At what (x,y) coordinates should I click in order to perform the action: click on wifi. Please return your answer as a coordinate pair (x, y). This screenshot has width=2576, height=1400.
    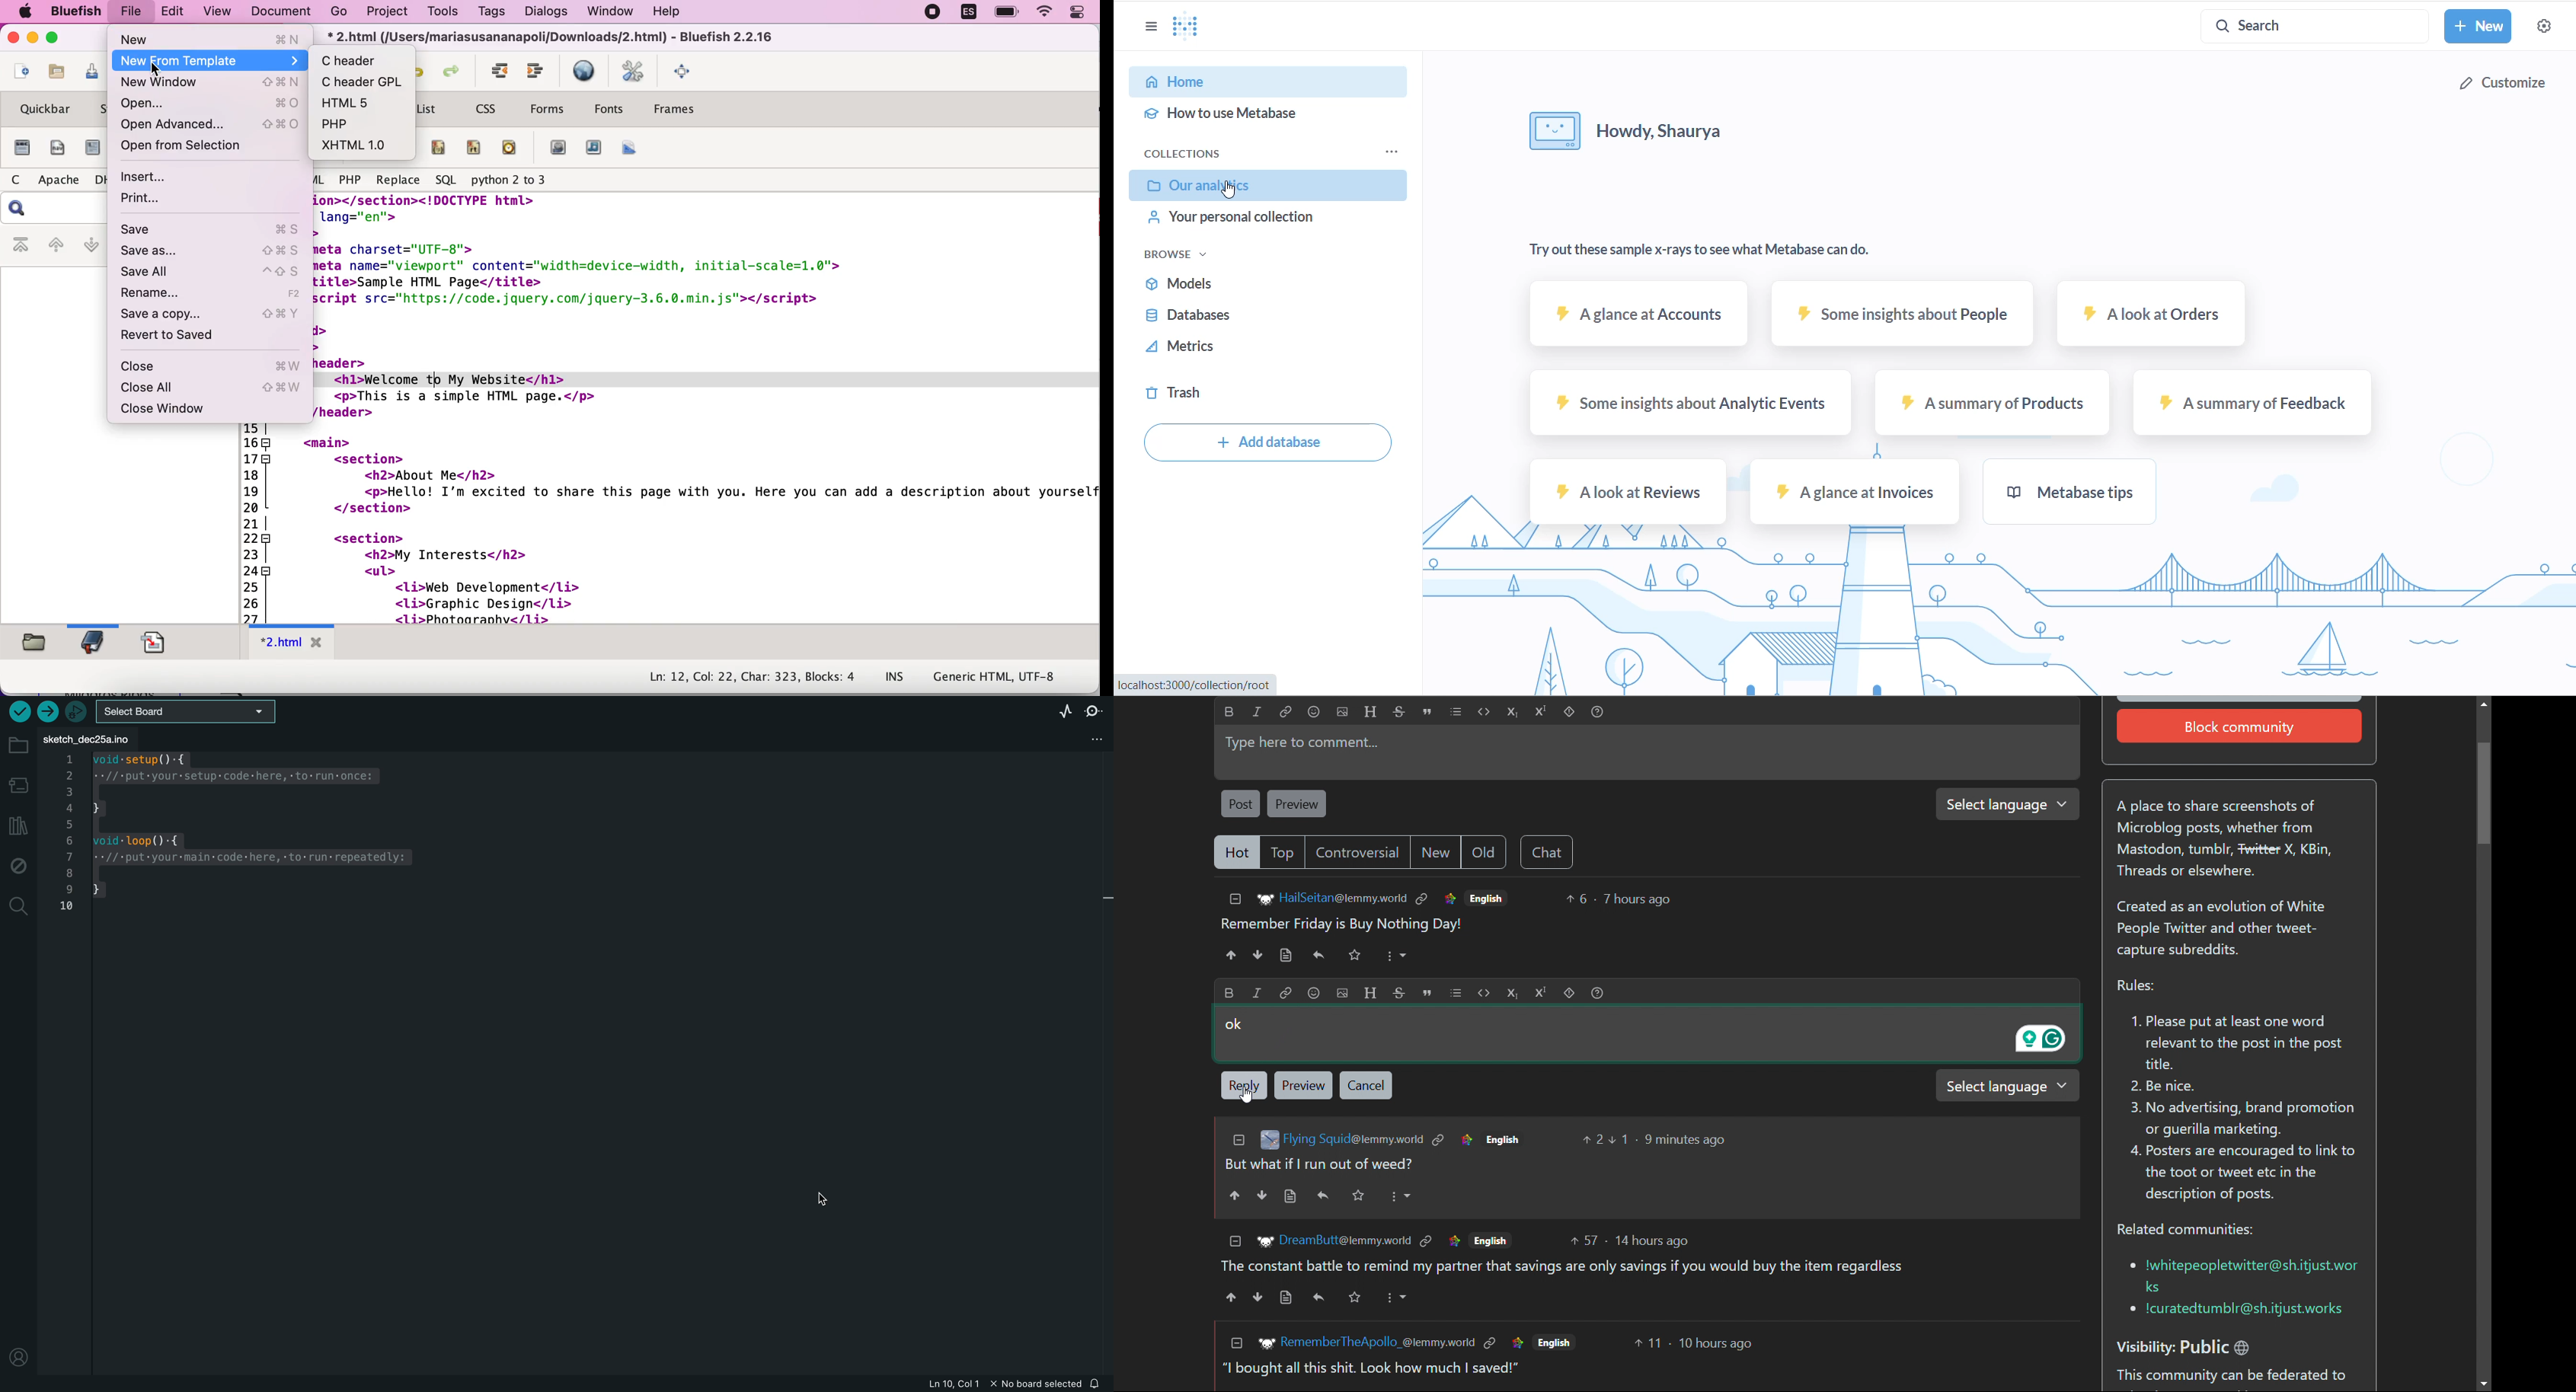
    Looking at the image, I should click on (1046, 13).